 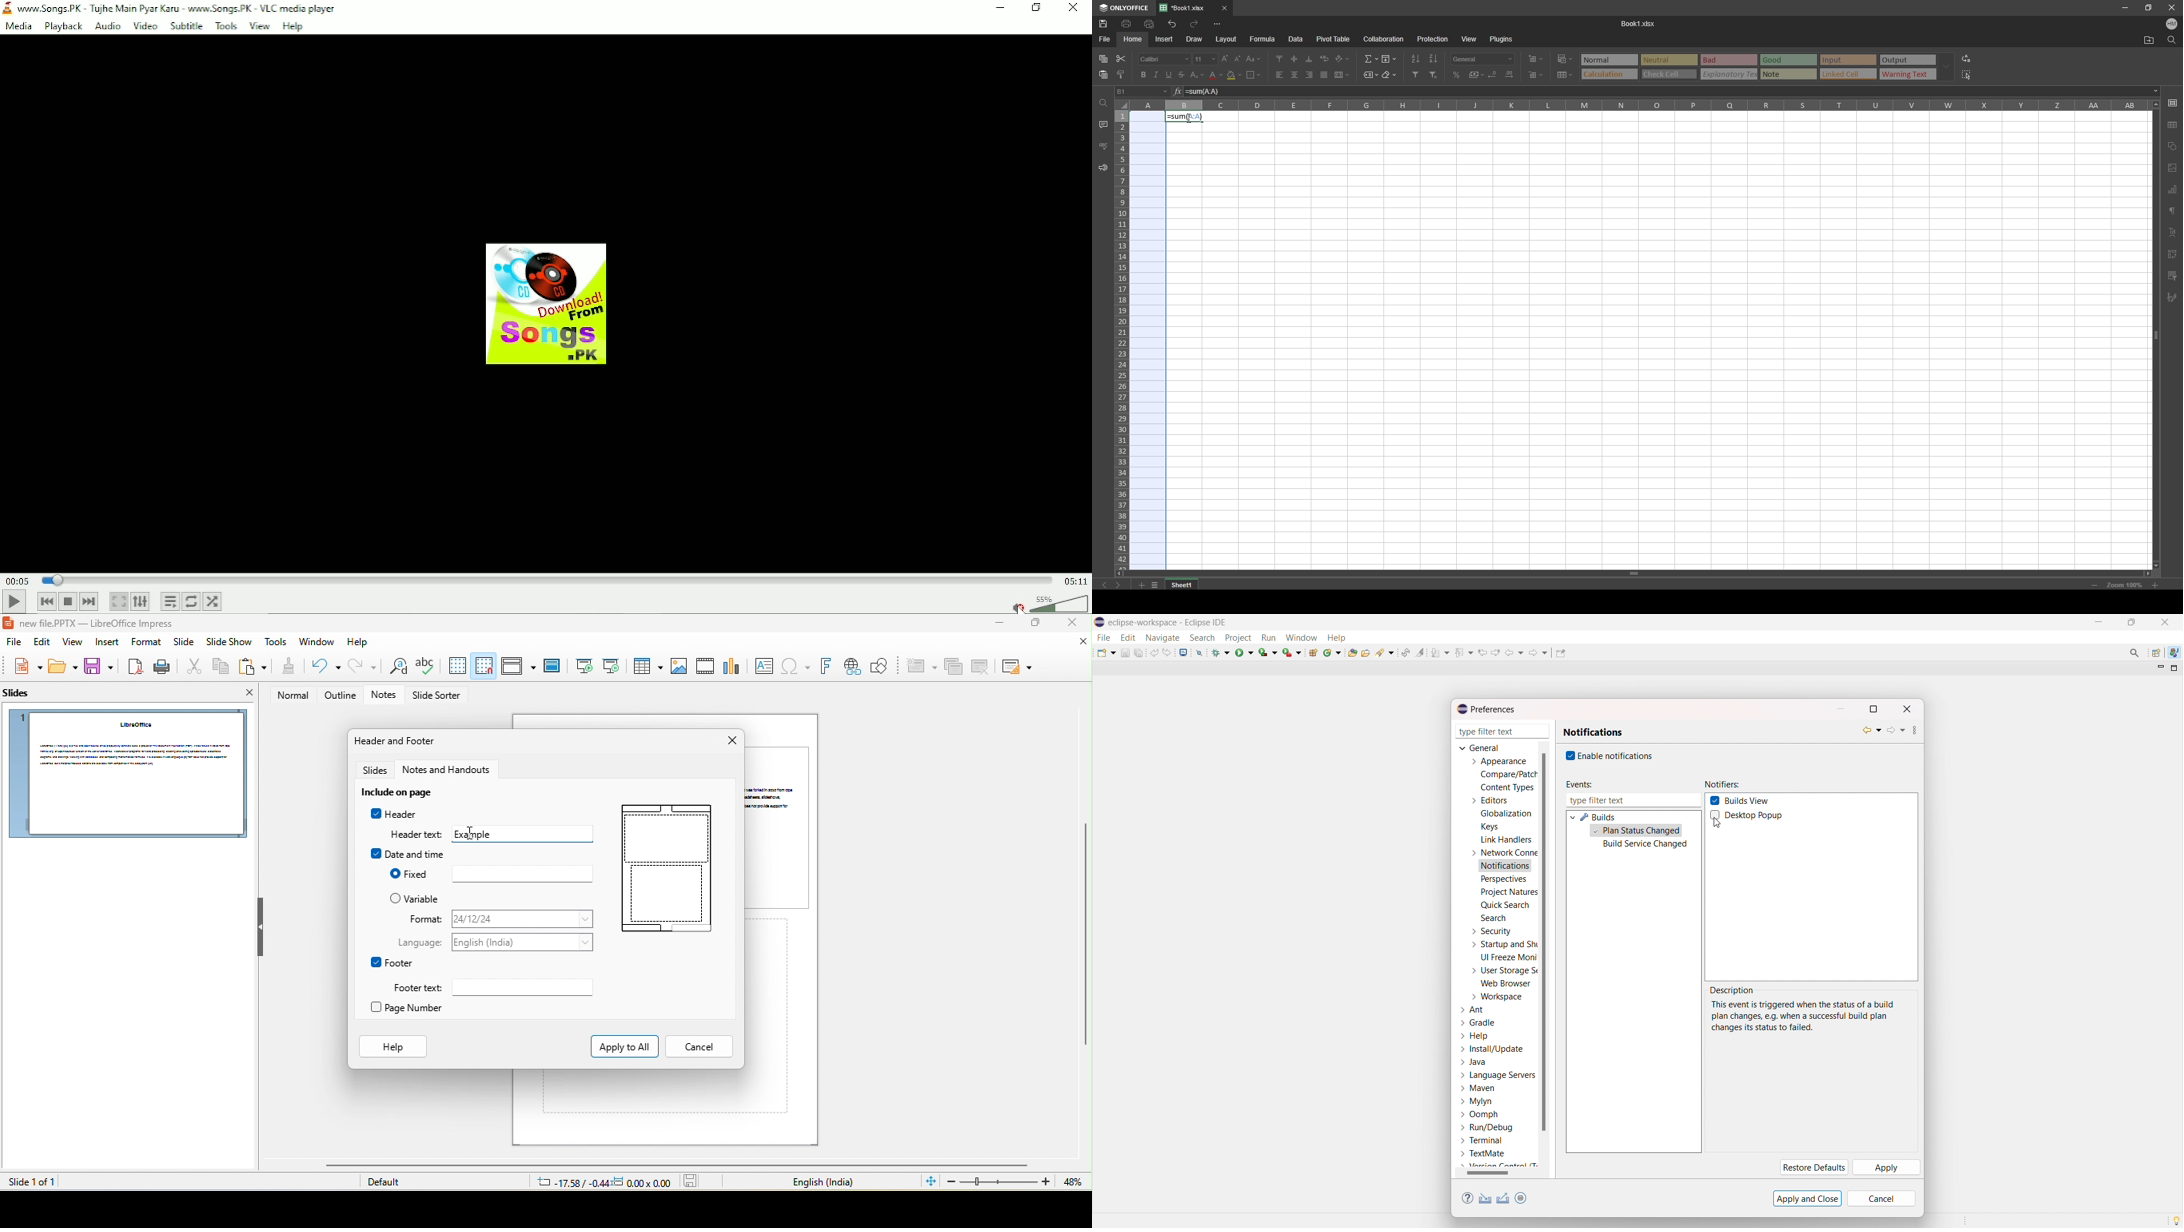 What do you see at coordinates (30, 1182) in the screenshot?
I see `slide 1 of 1` at bounding box center [30, 1182].